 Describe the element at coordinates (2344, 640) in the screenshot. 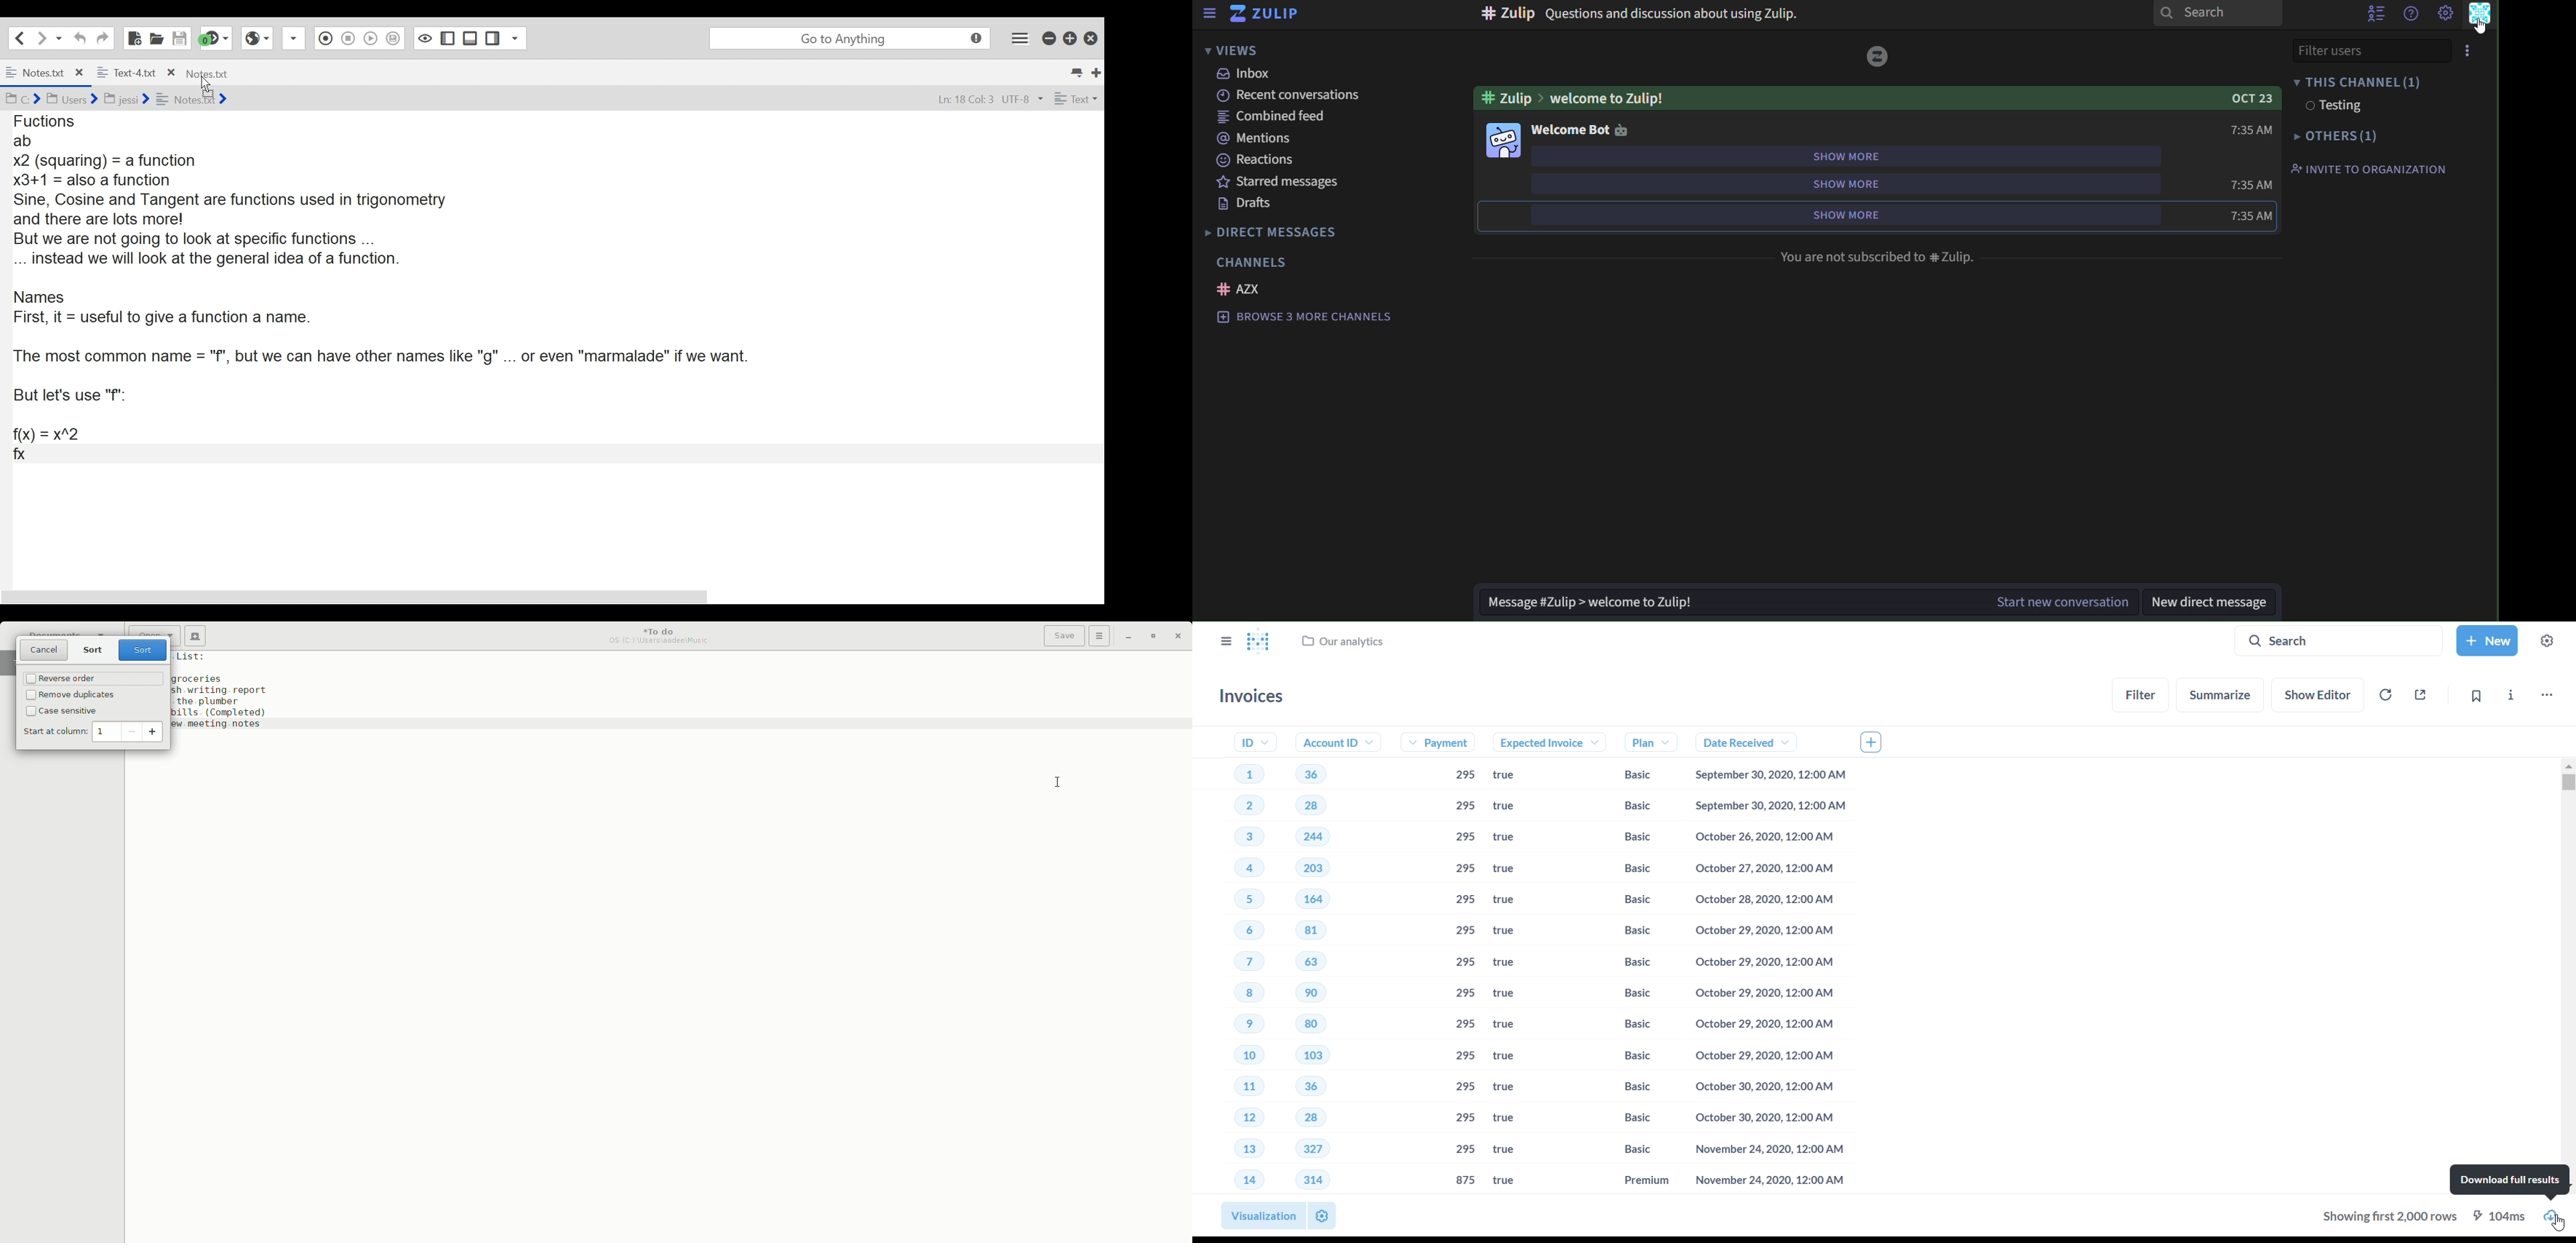

I see `search` at that location.